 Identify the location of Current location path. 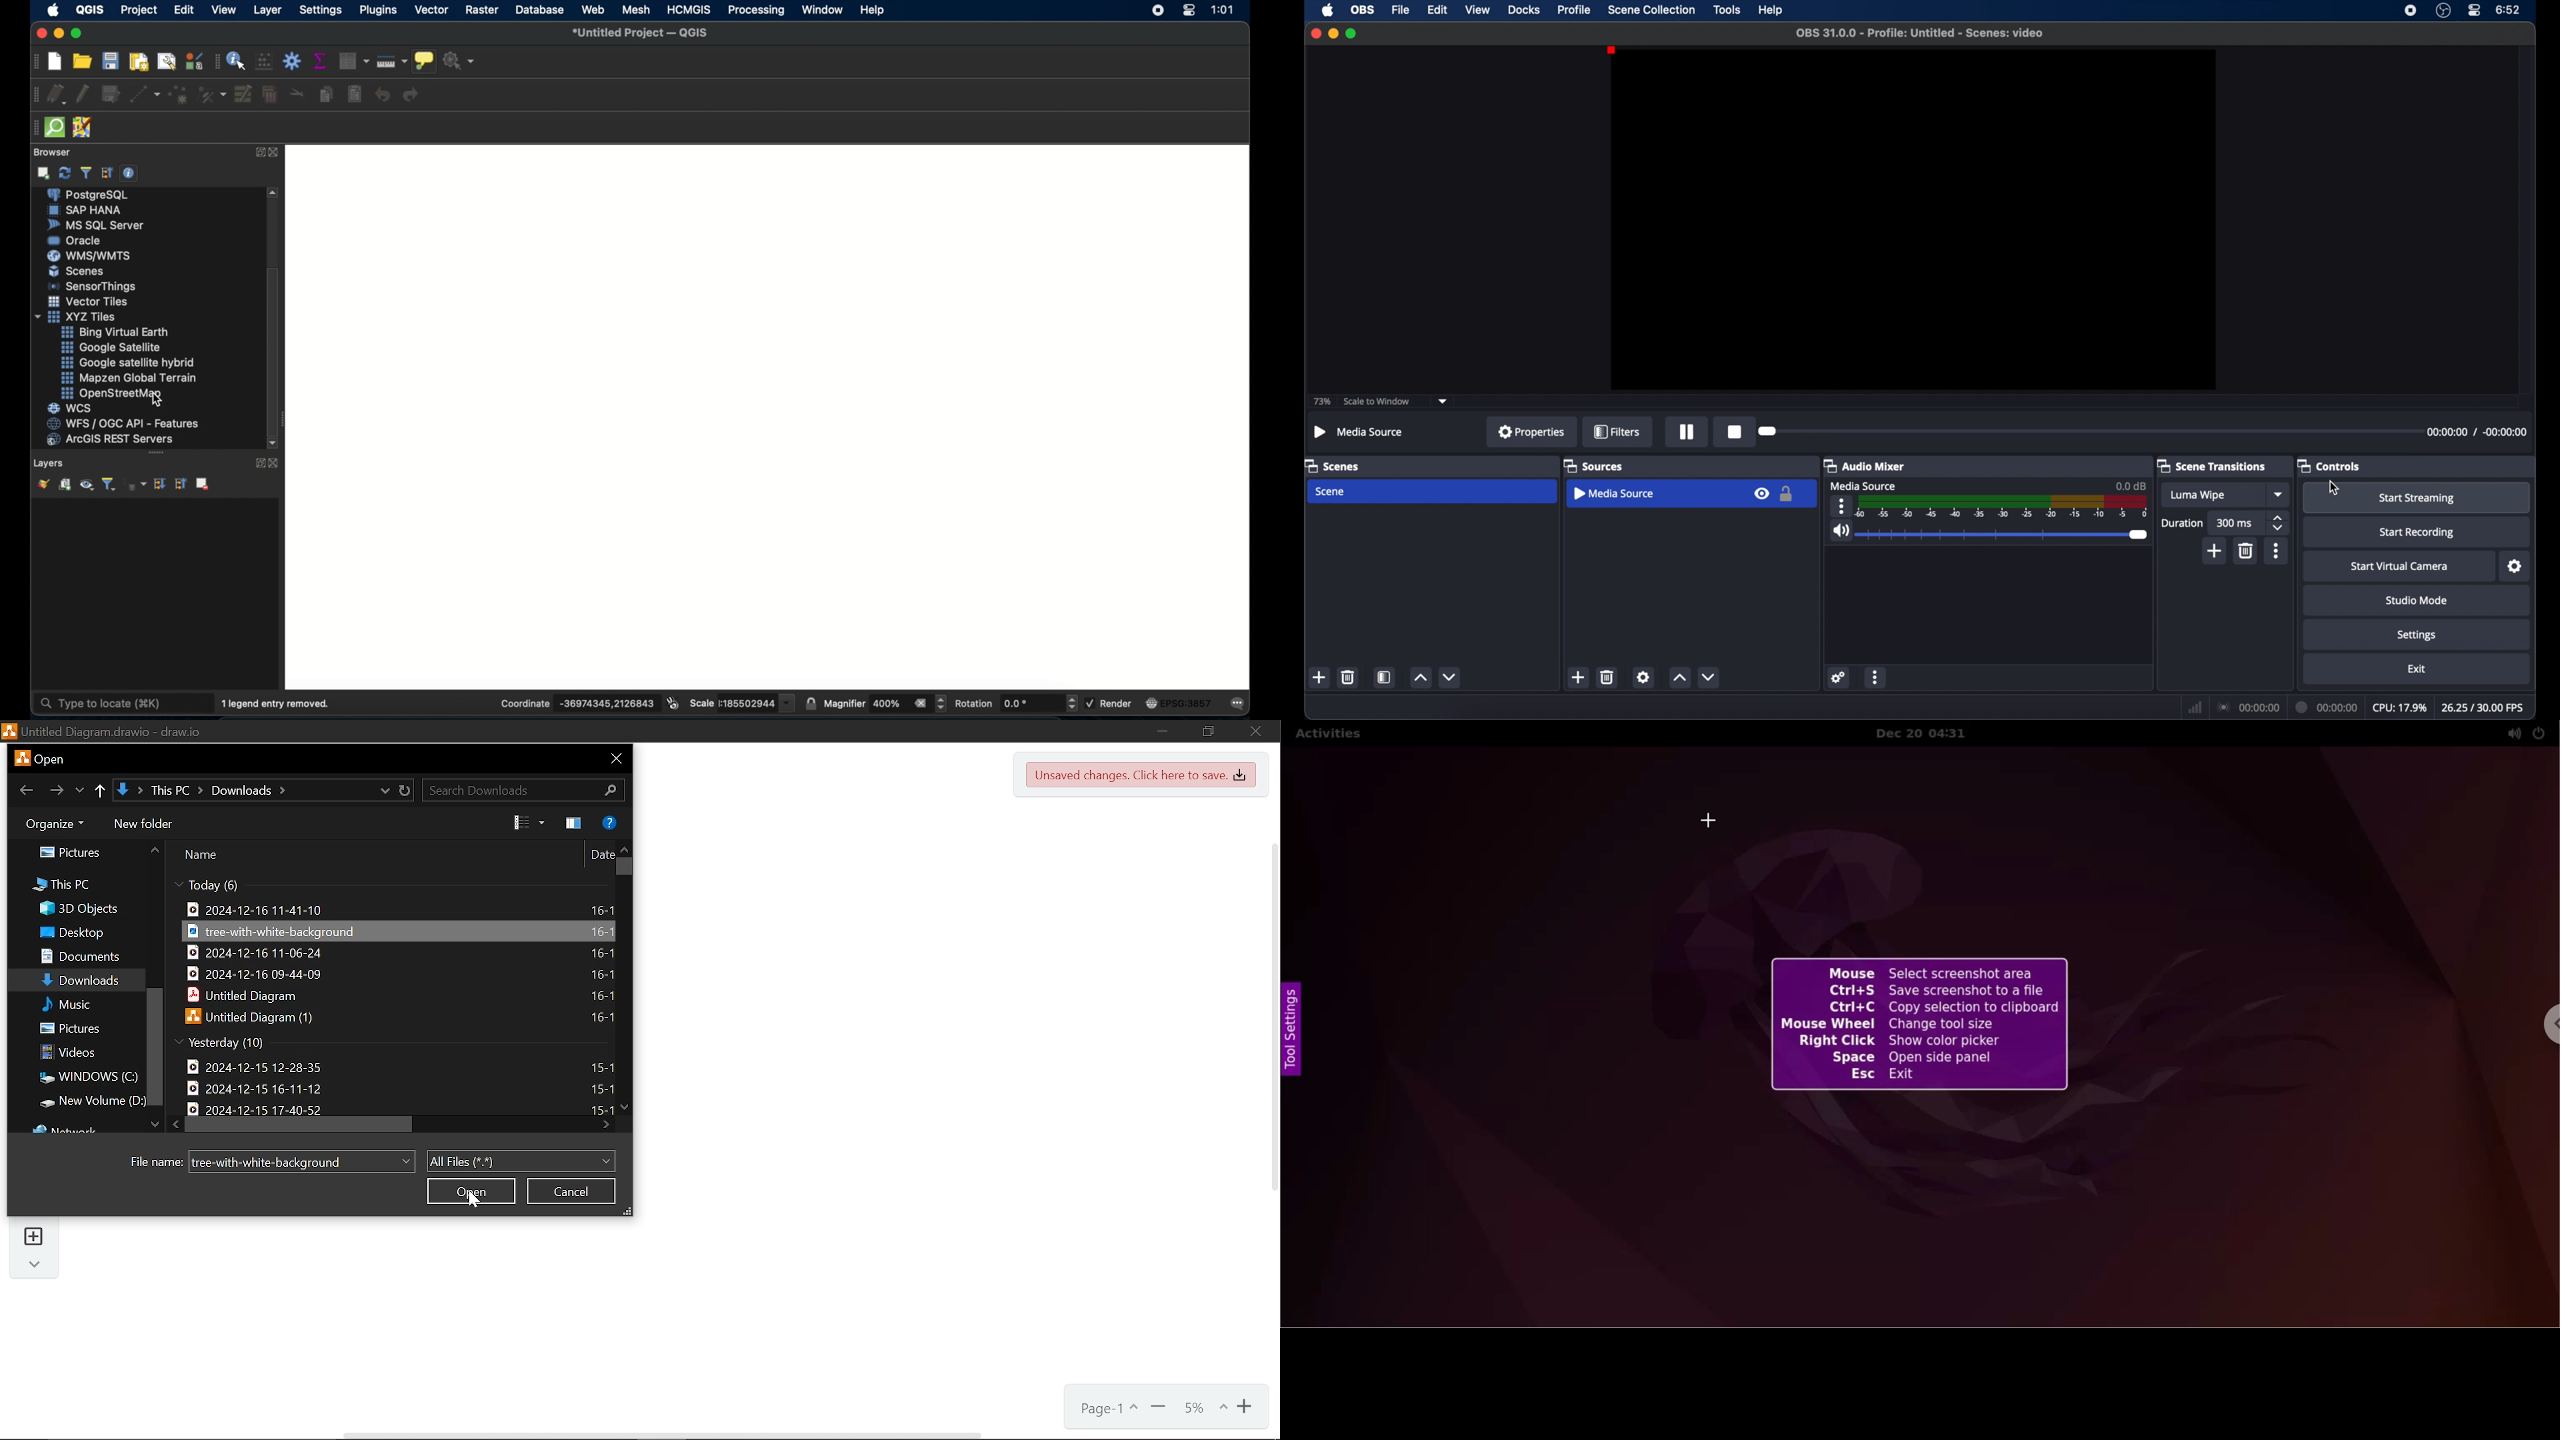
(202, 791).